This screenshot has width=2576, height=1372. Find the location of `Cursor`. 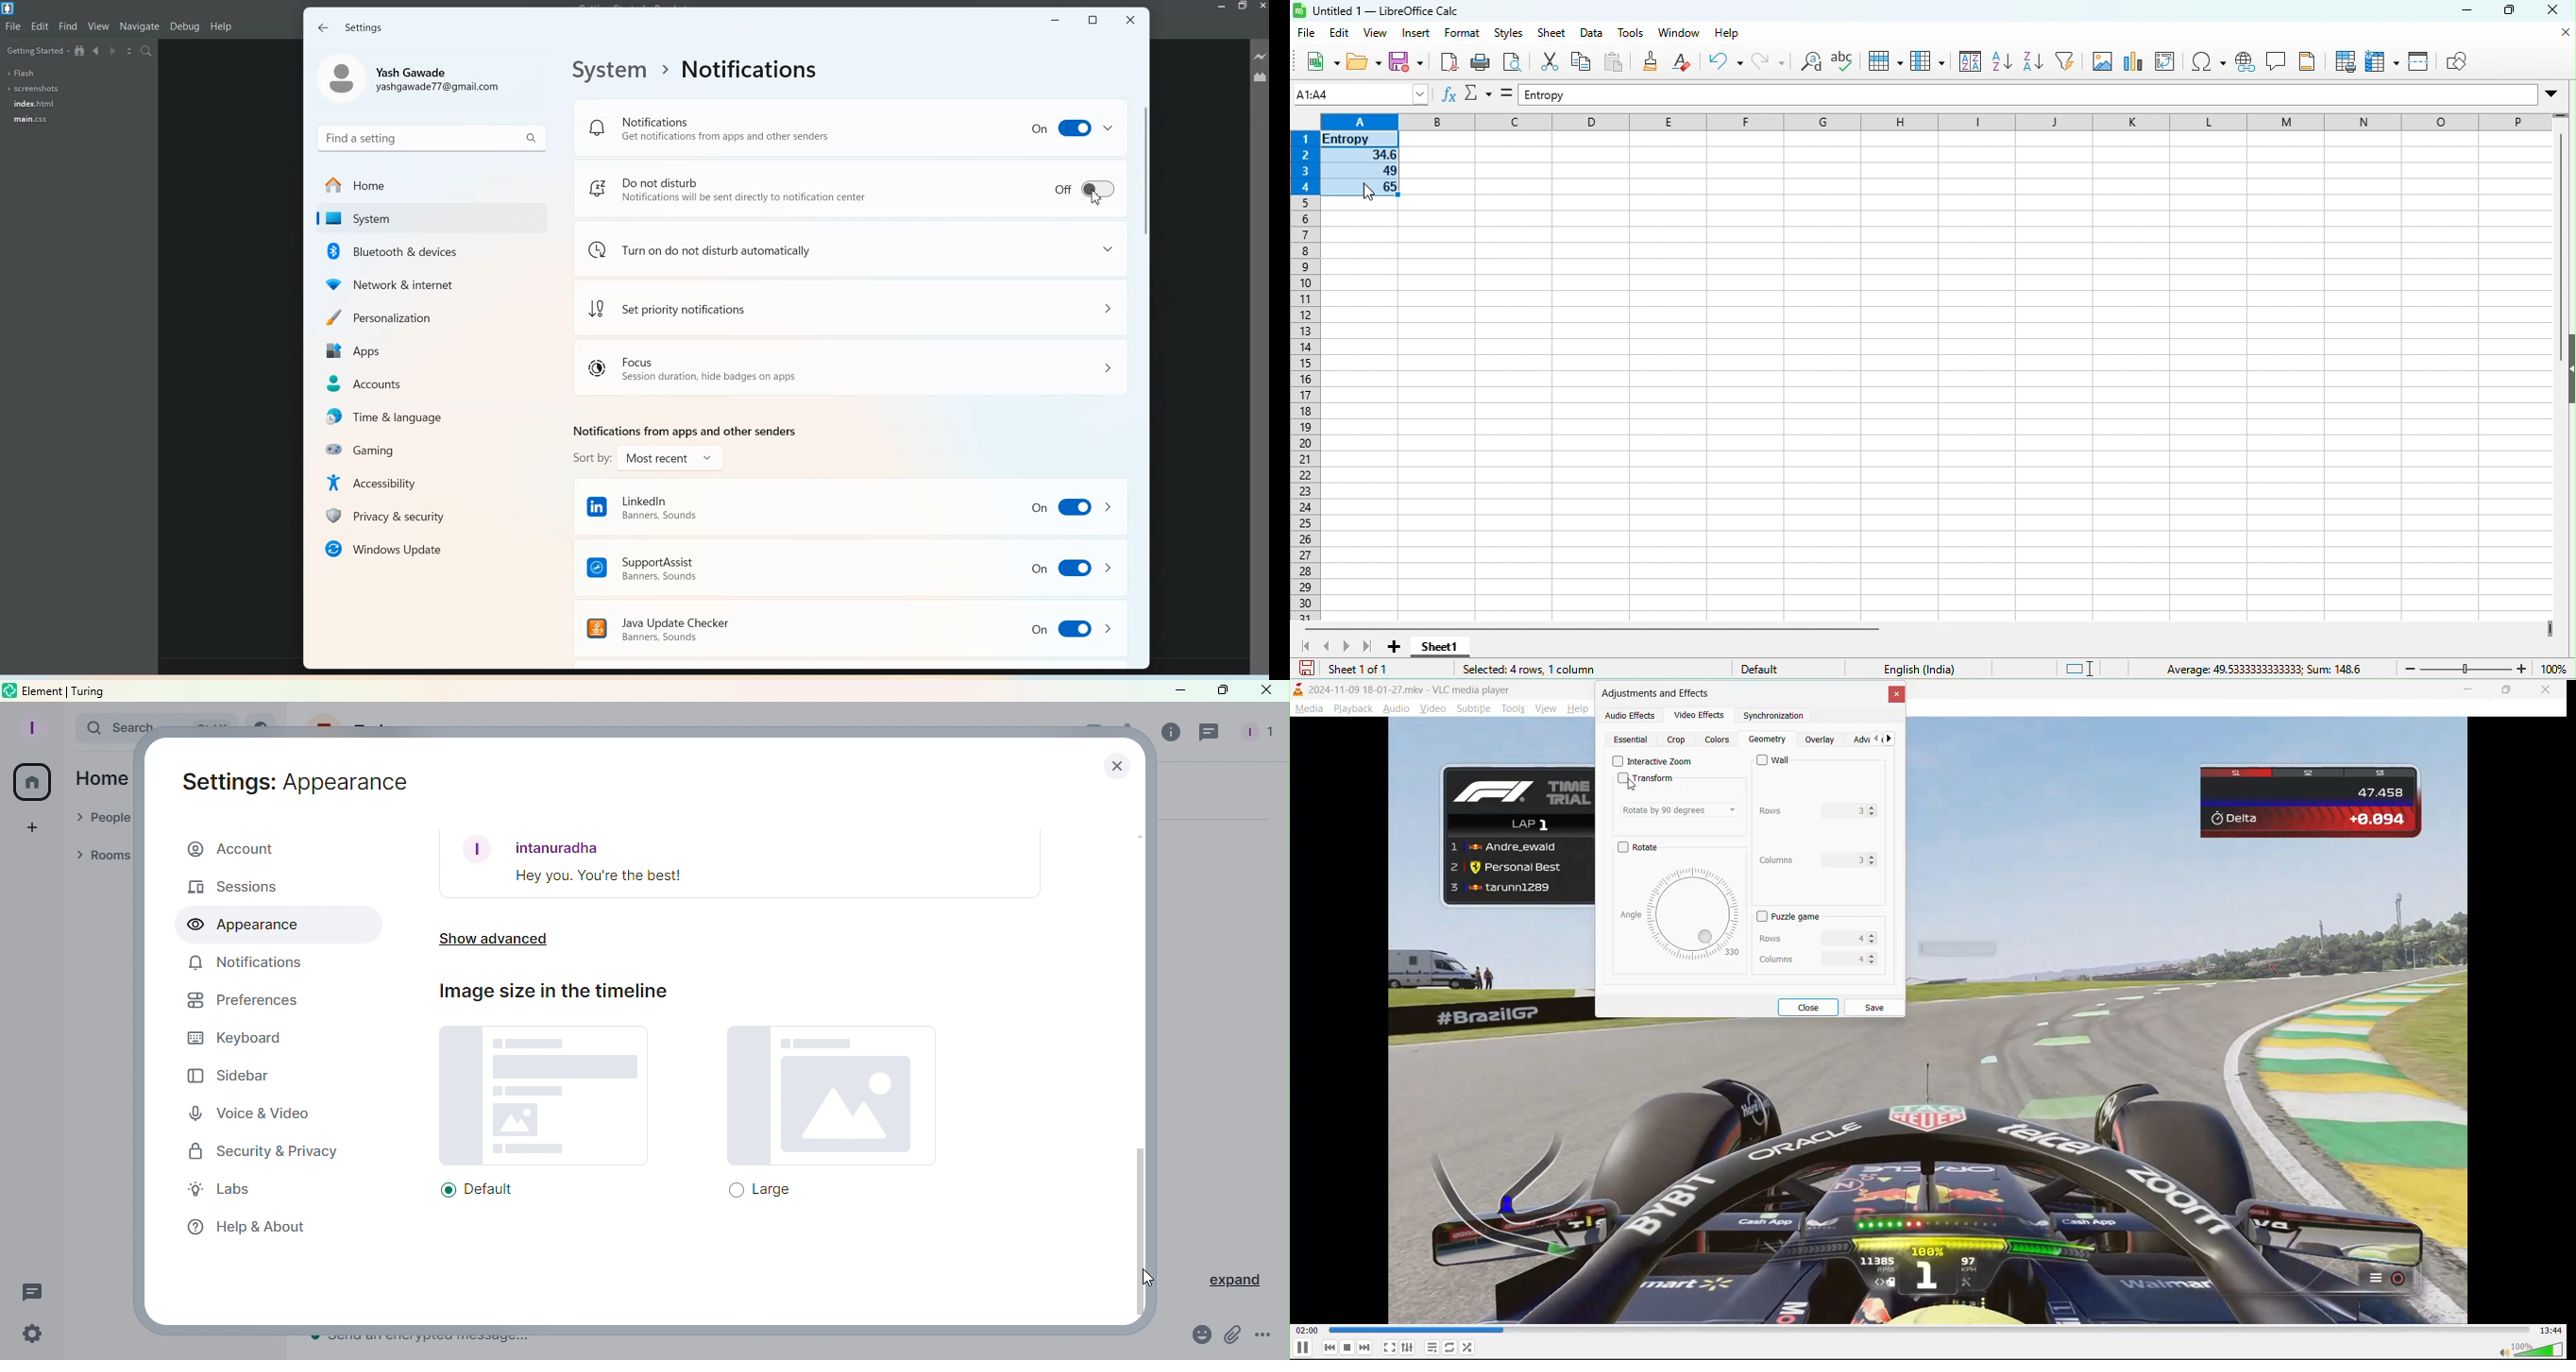

Cursor is located at coordinates (1153, 1286).